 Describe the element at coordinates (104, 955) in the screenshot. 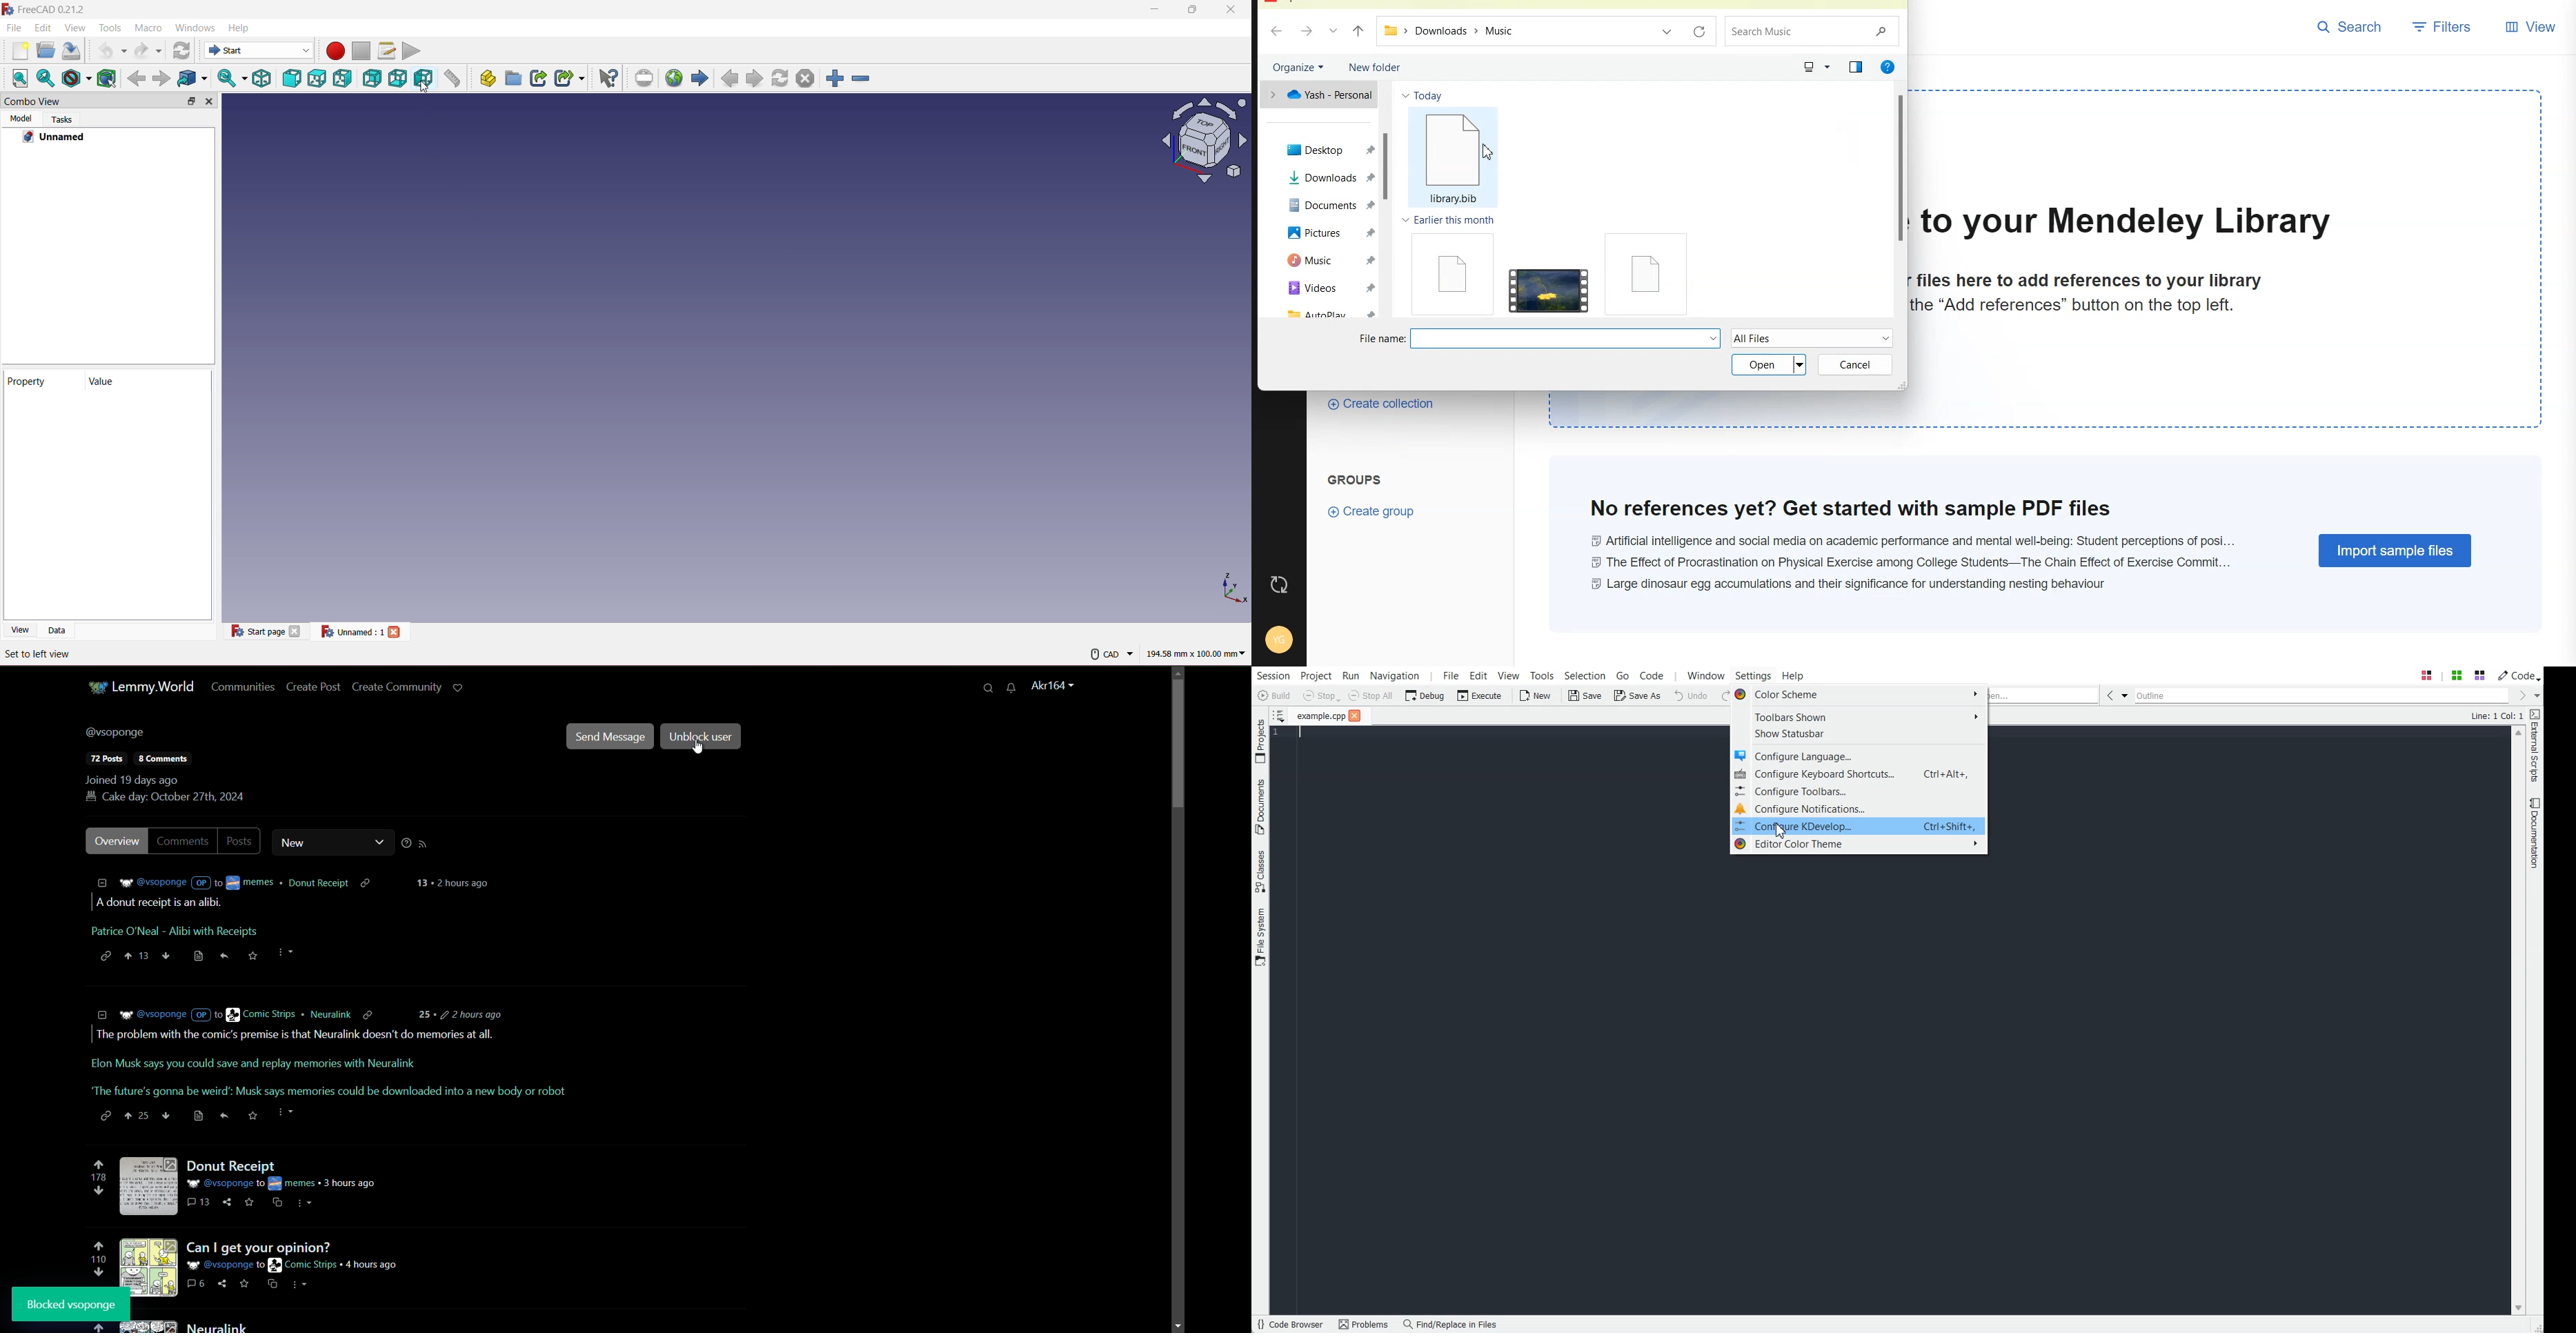

I see `link` at that location.